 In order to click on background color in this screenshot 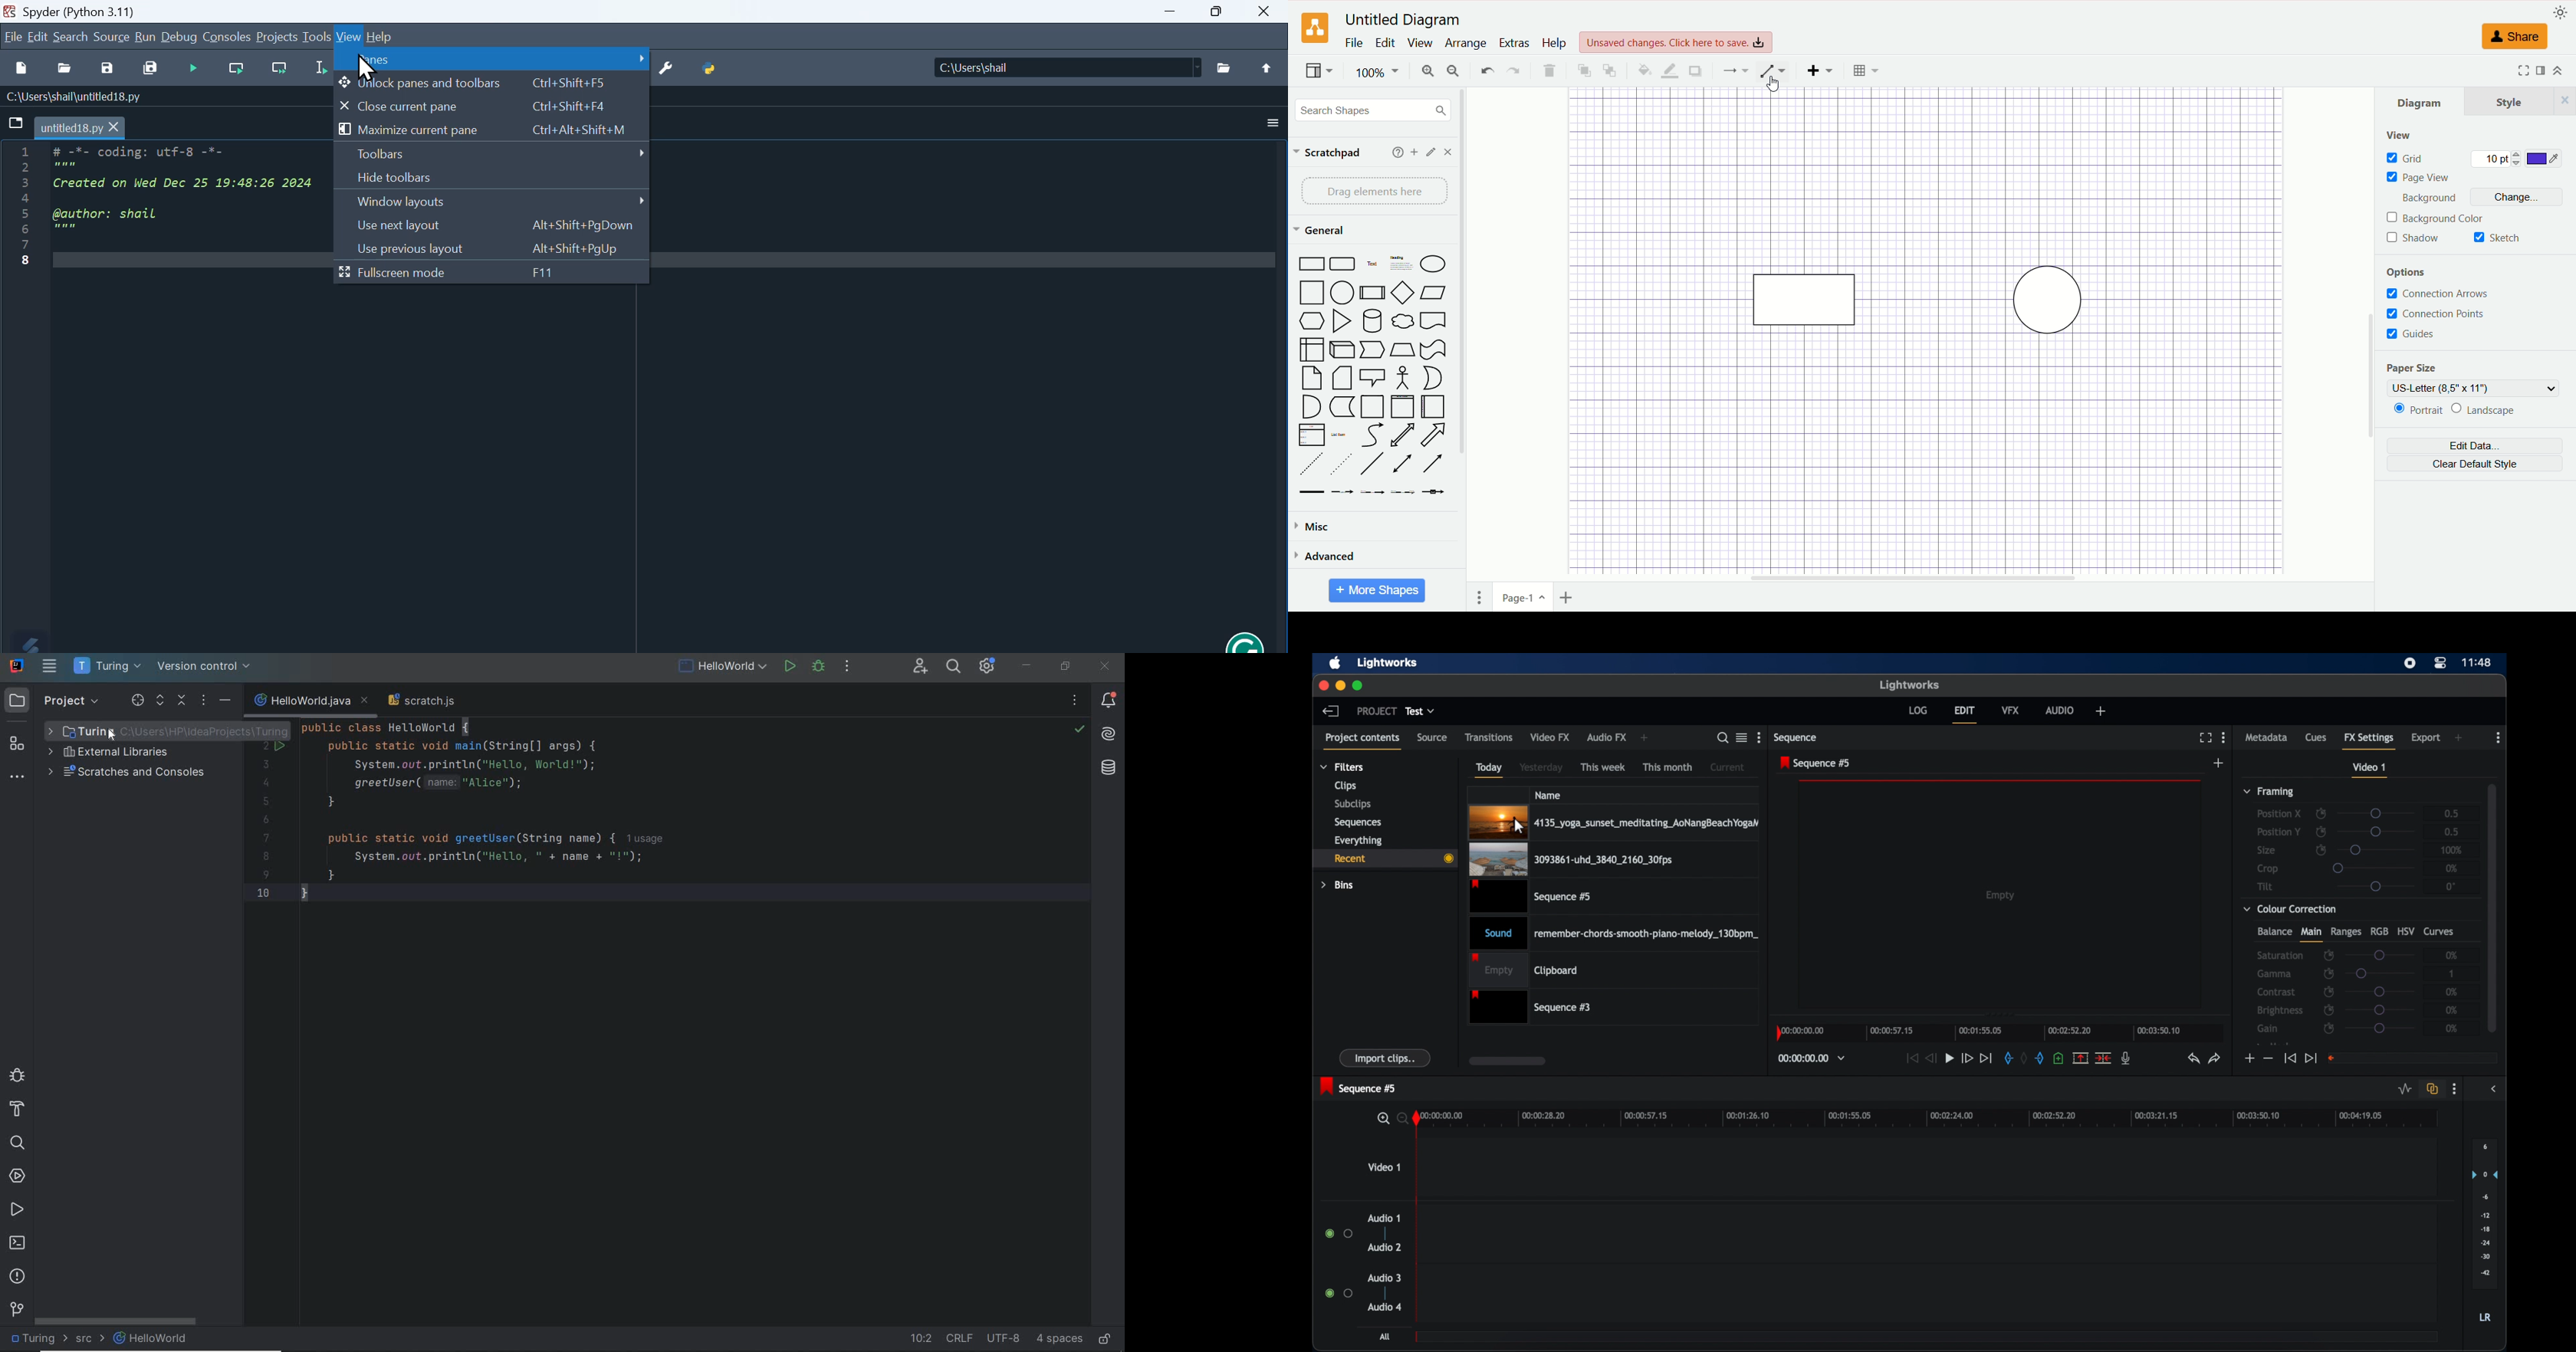, I will do `click(2436, 217)`.